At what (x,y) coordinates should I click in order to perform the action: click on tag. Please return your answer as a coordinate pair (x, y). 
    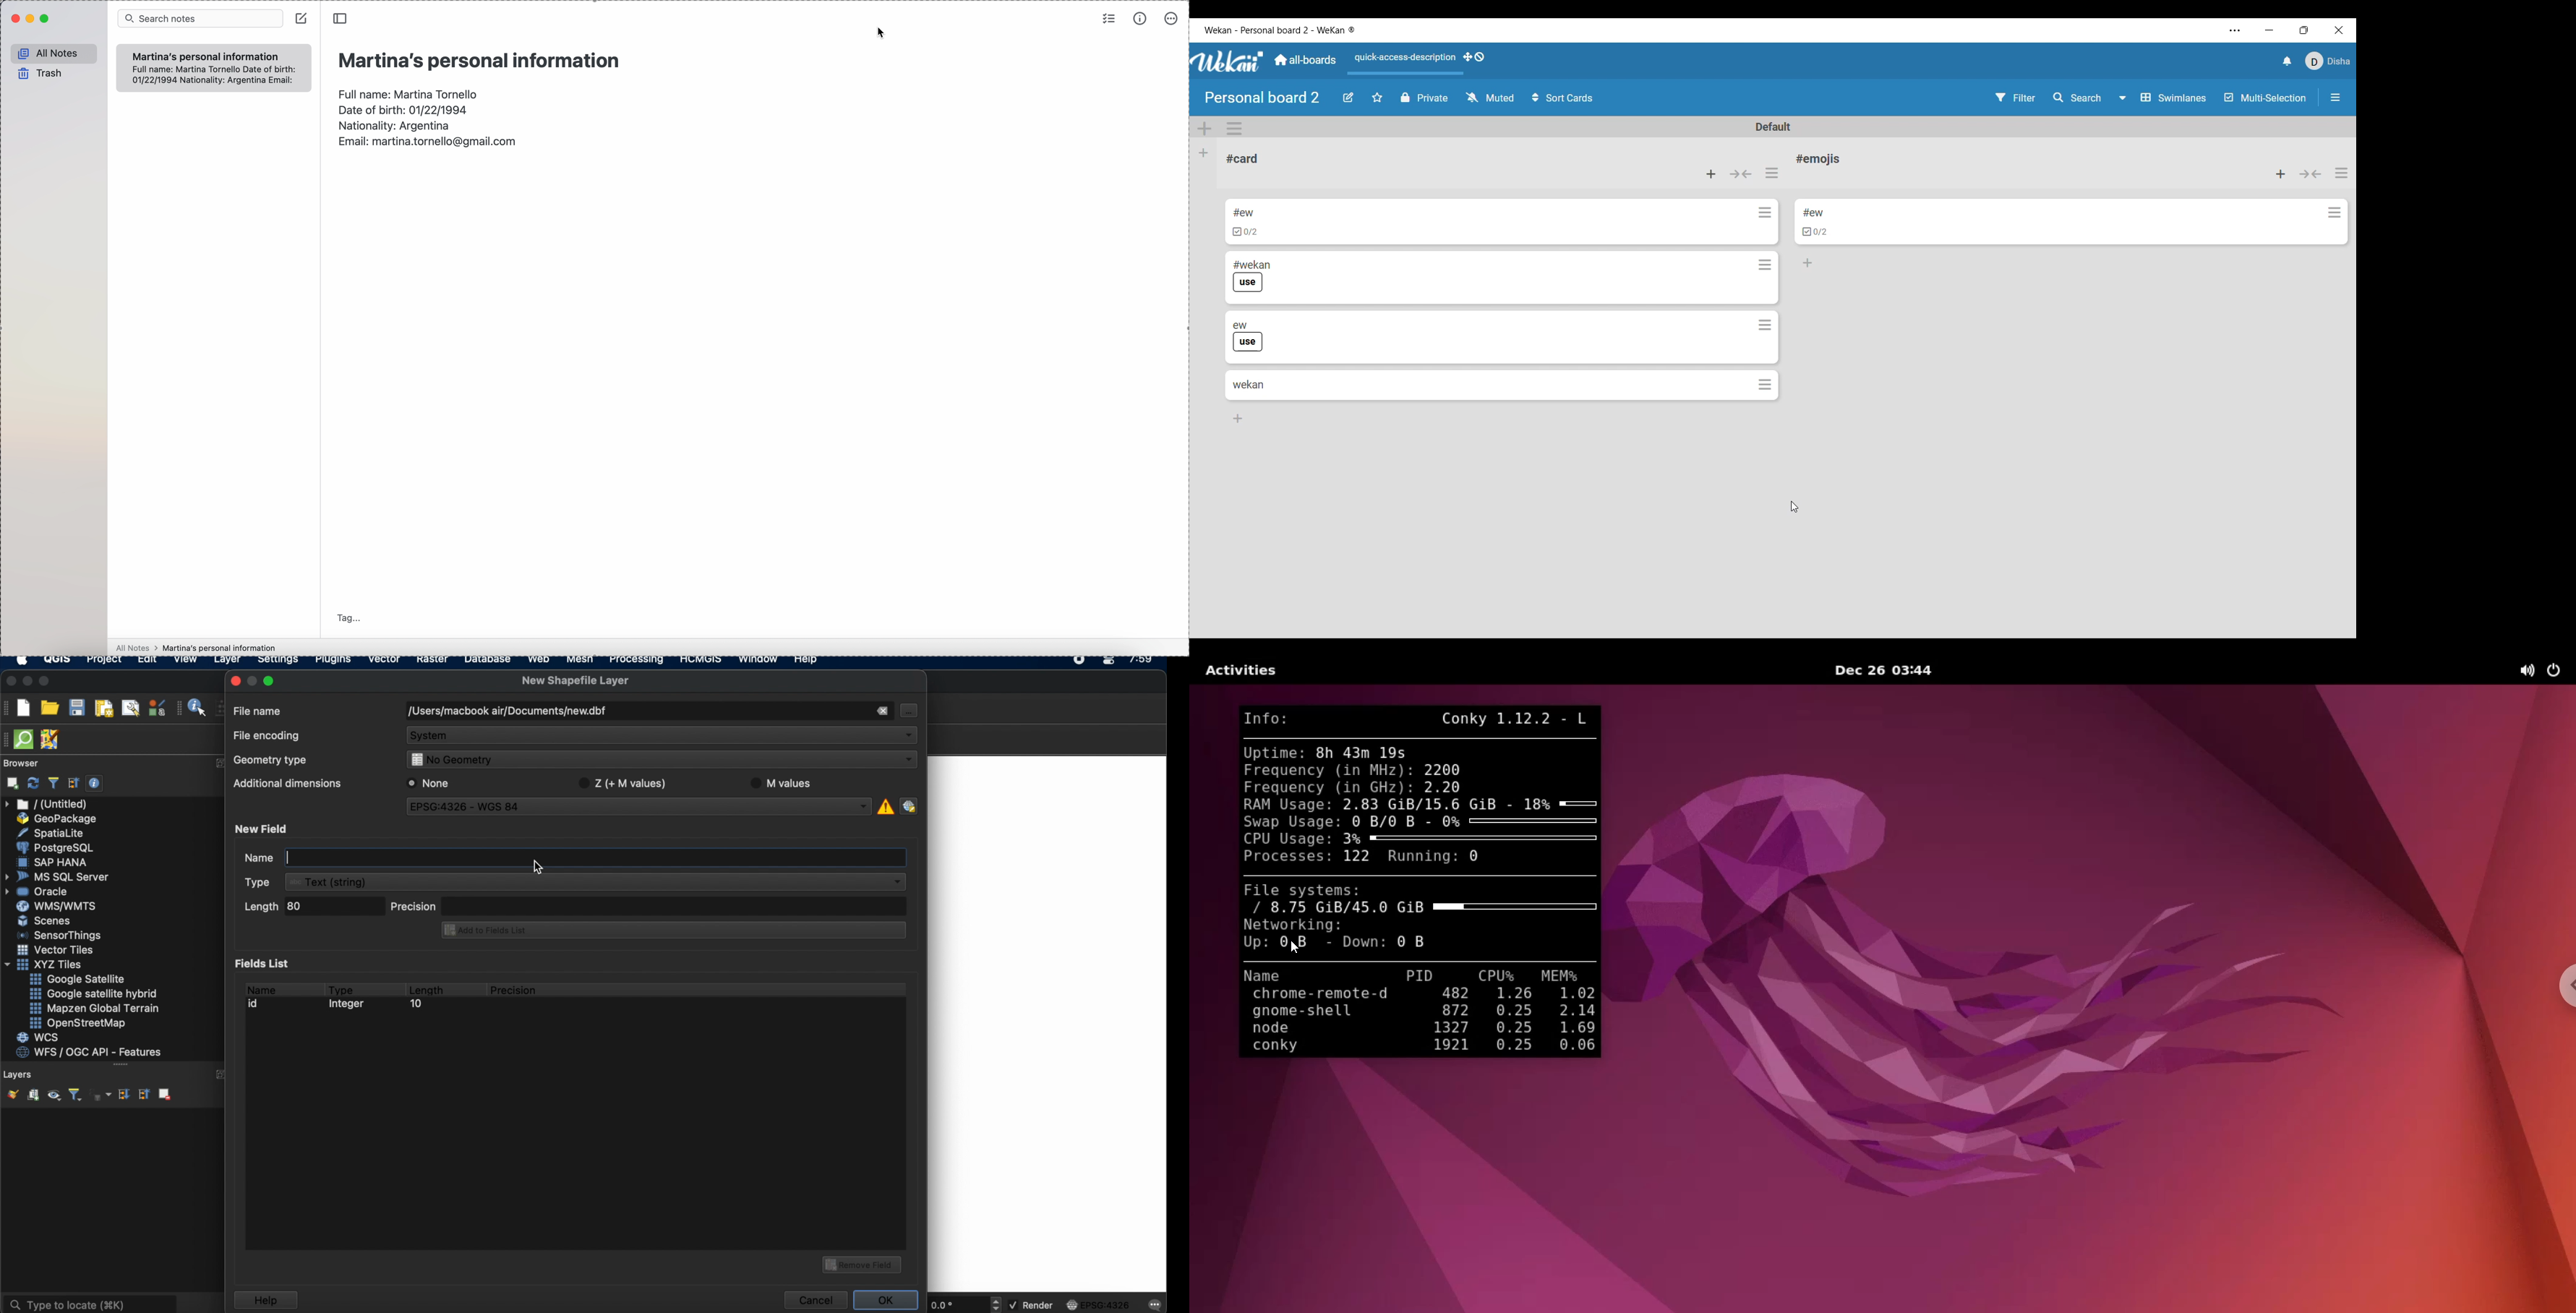
    Looking at the image, I should click on (349, 618).